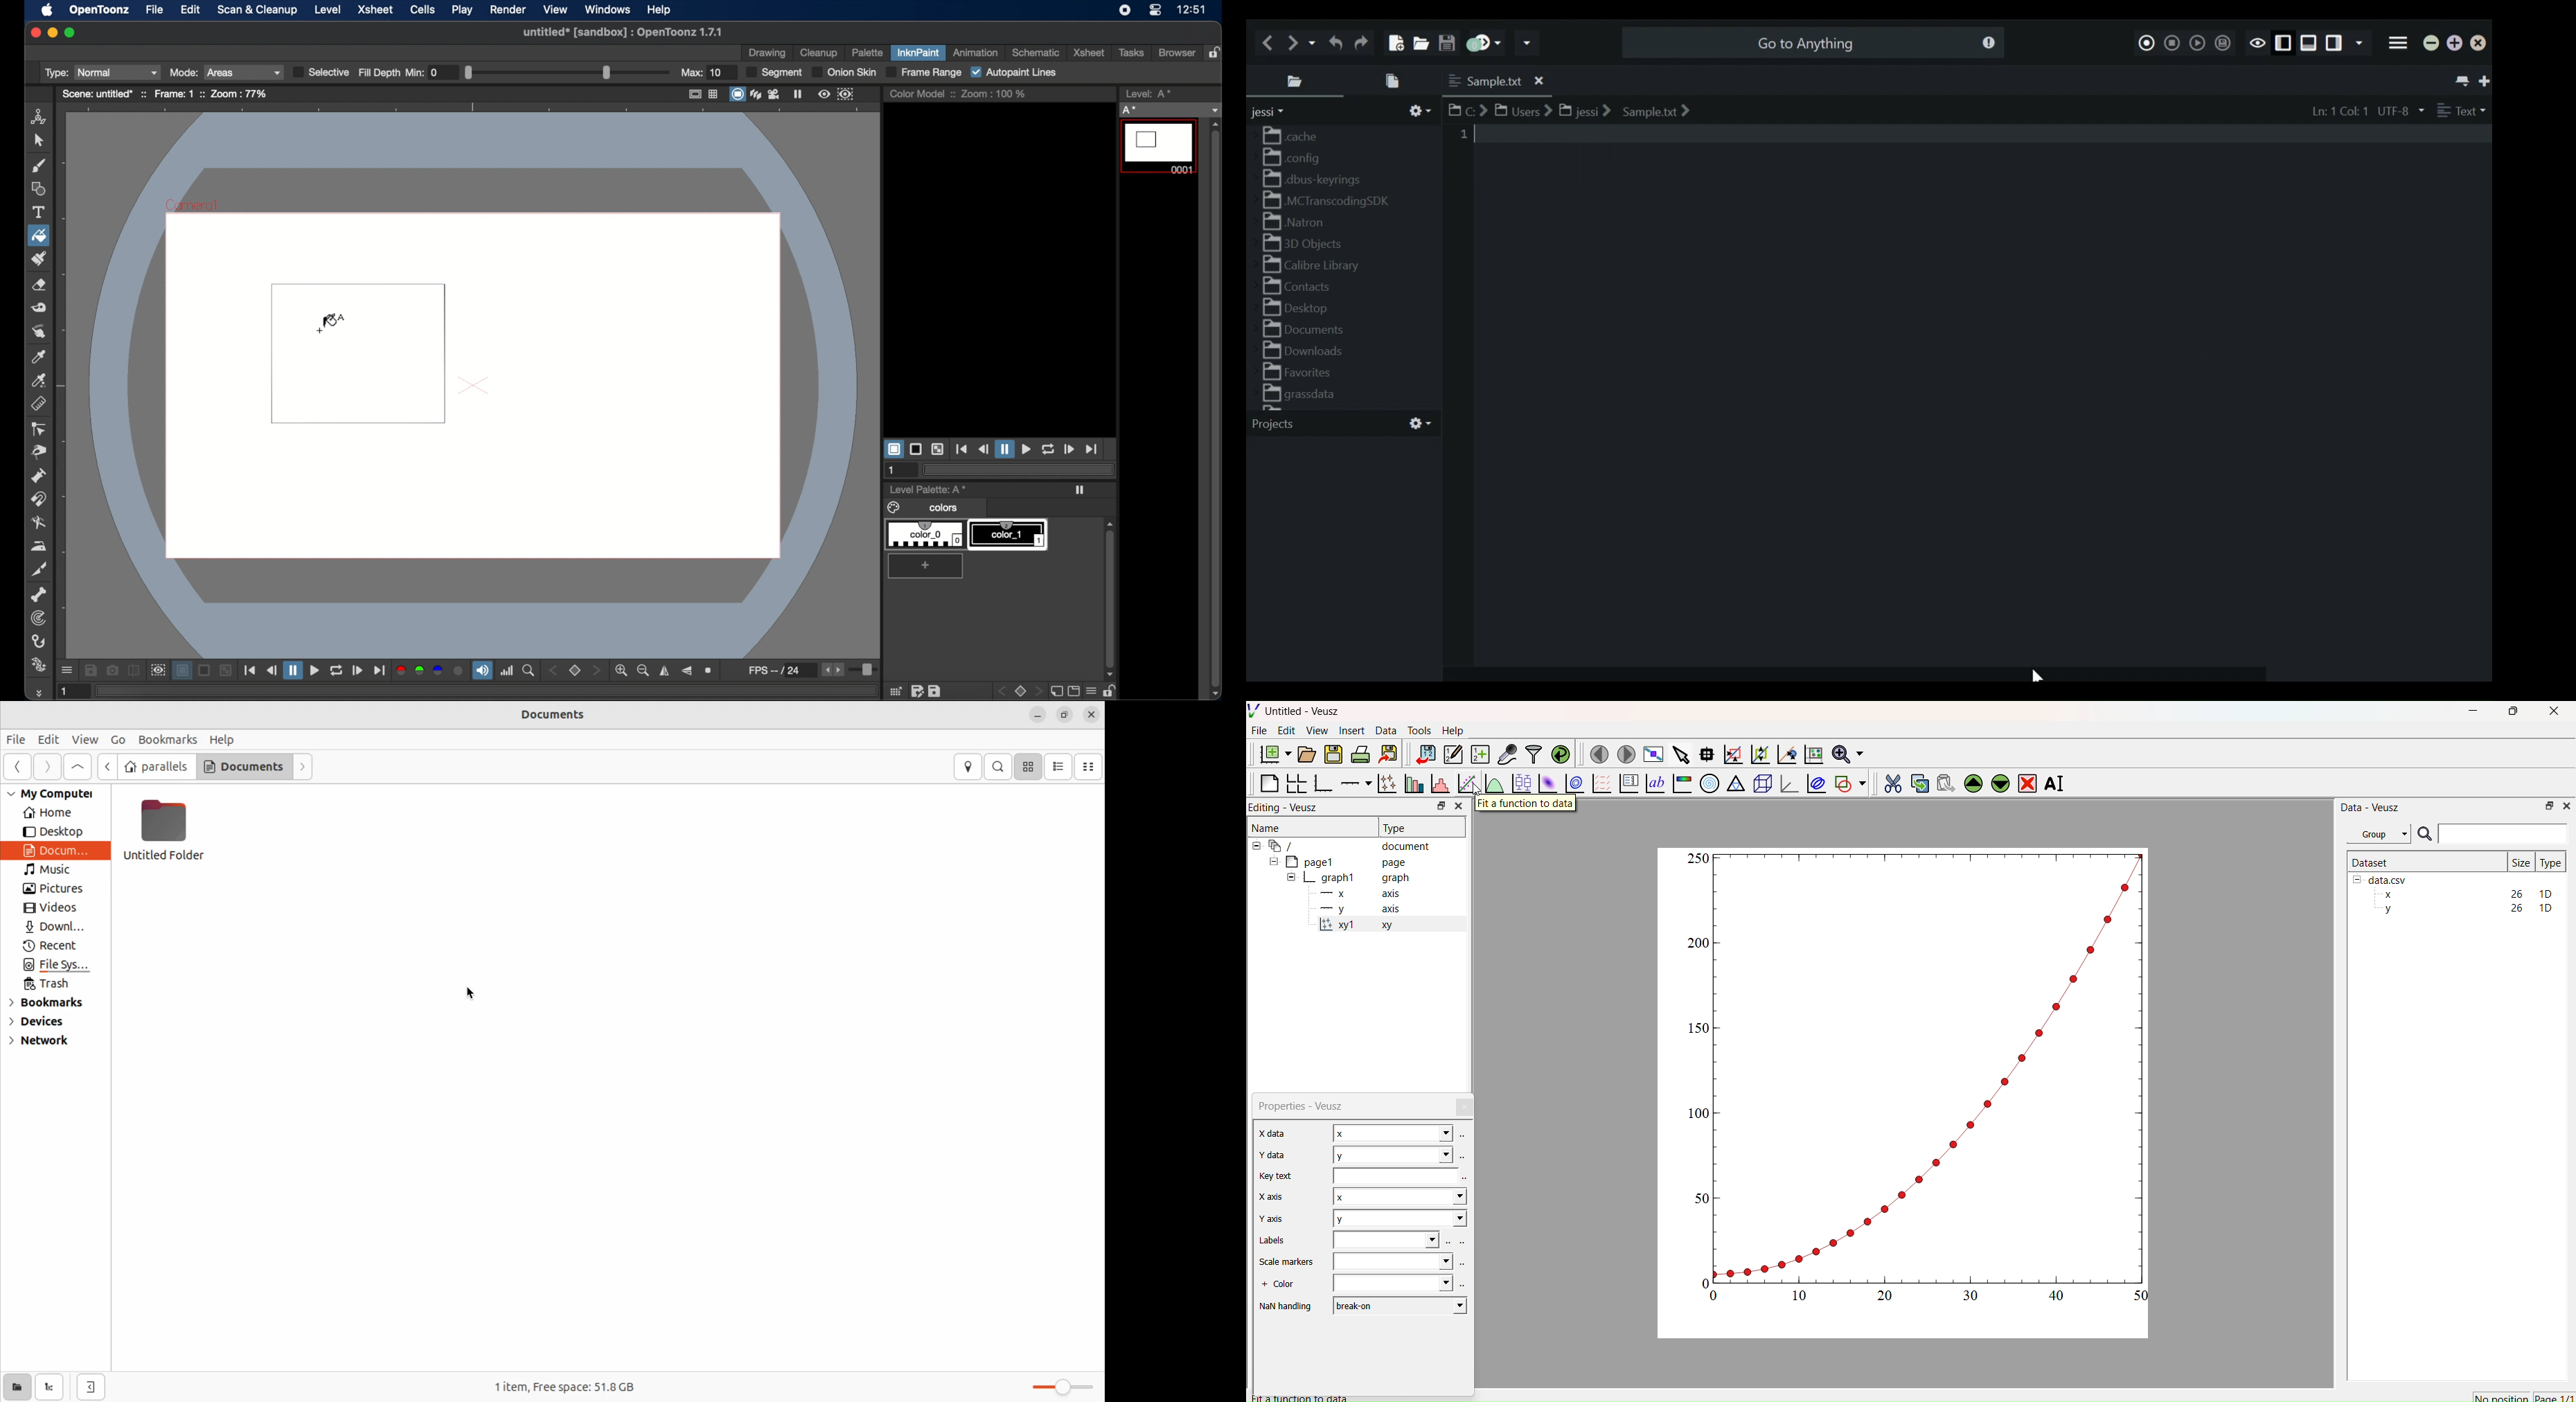 This screenshot has width=2576, height=1428. What do you see at coordinates (1193, 10) in the screenshot?
I see `12:51` at bounding box center [1193, 10].